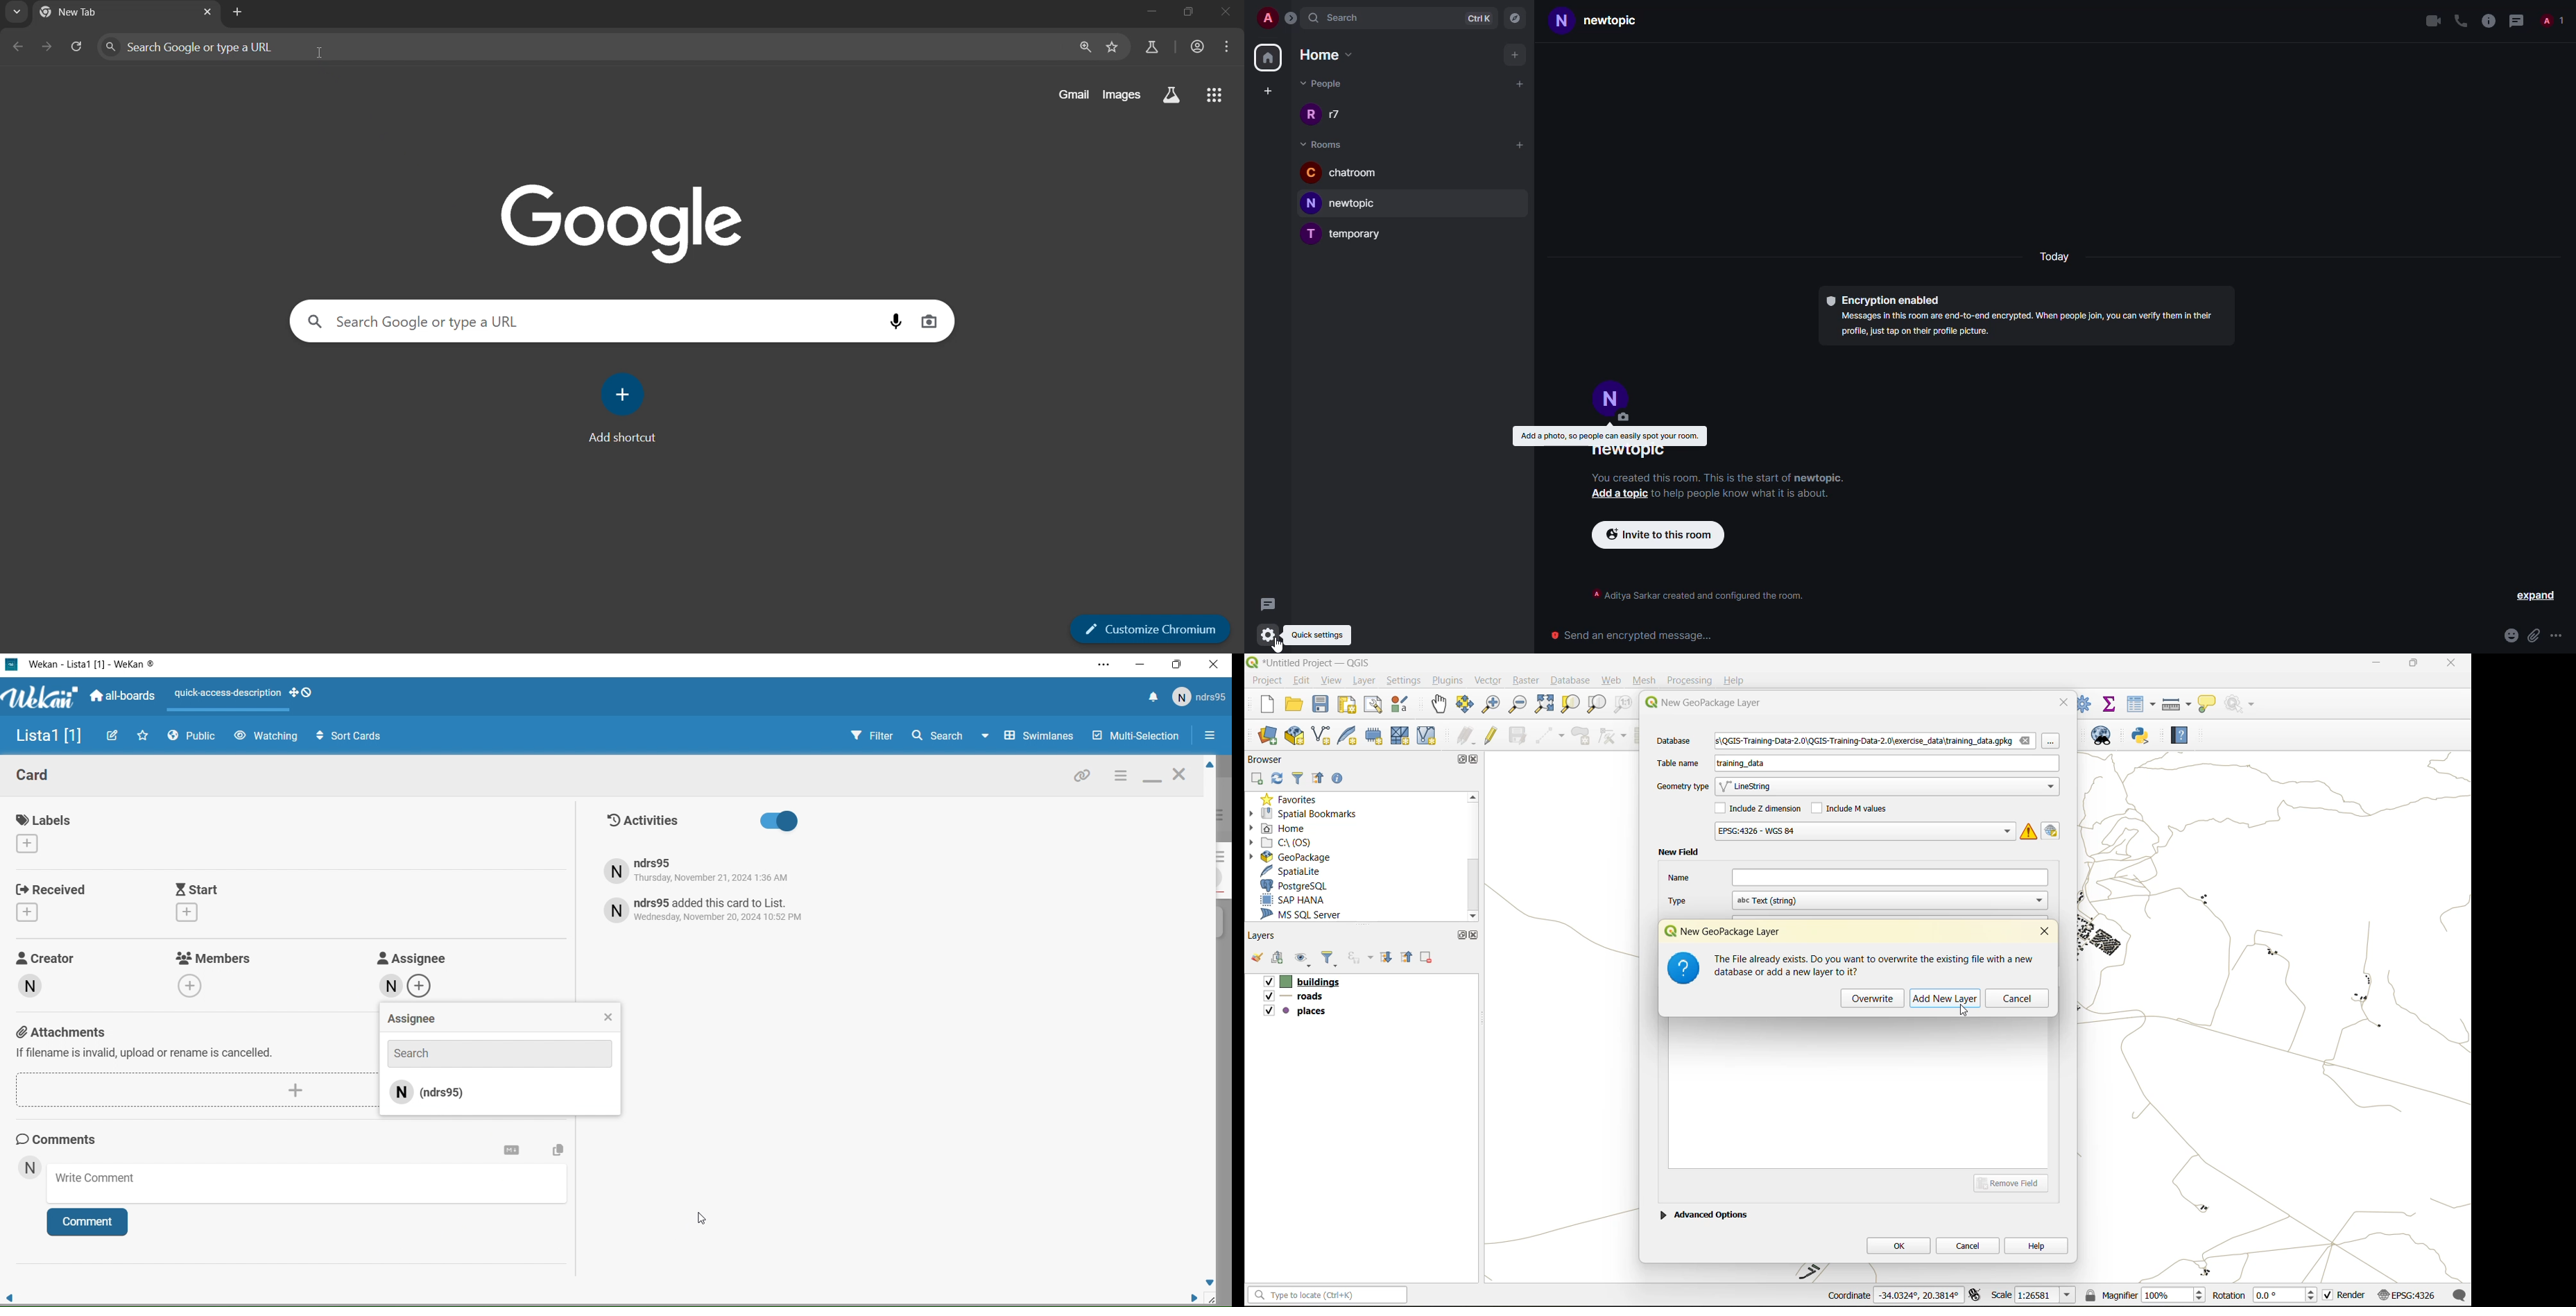 This screenshot has height=1316, width=2576. What do you see at coordinates (49, 832) in the screenshot?
I see `Labels` at bounding box center [49, 832].